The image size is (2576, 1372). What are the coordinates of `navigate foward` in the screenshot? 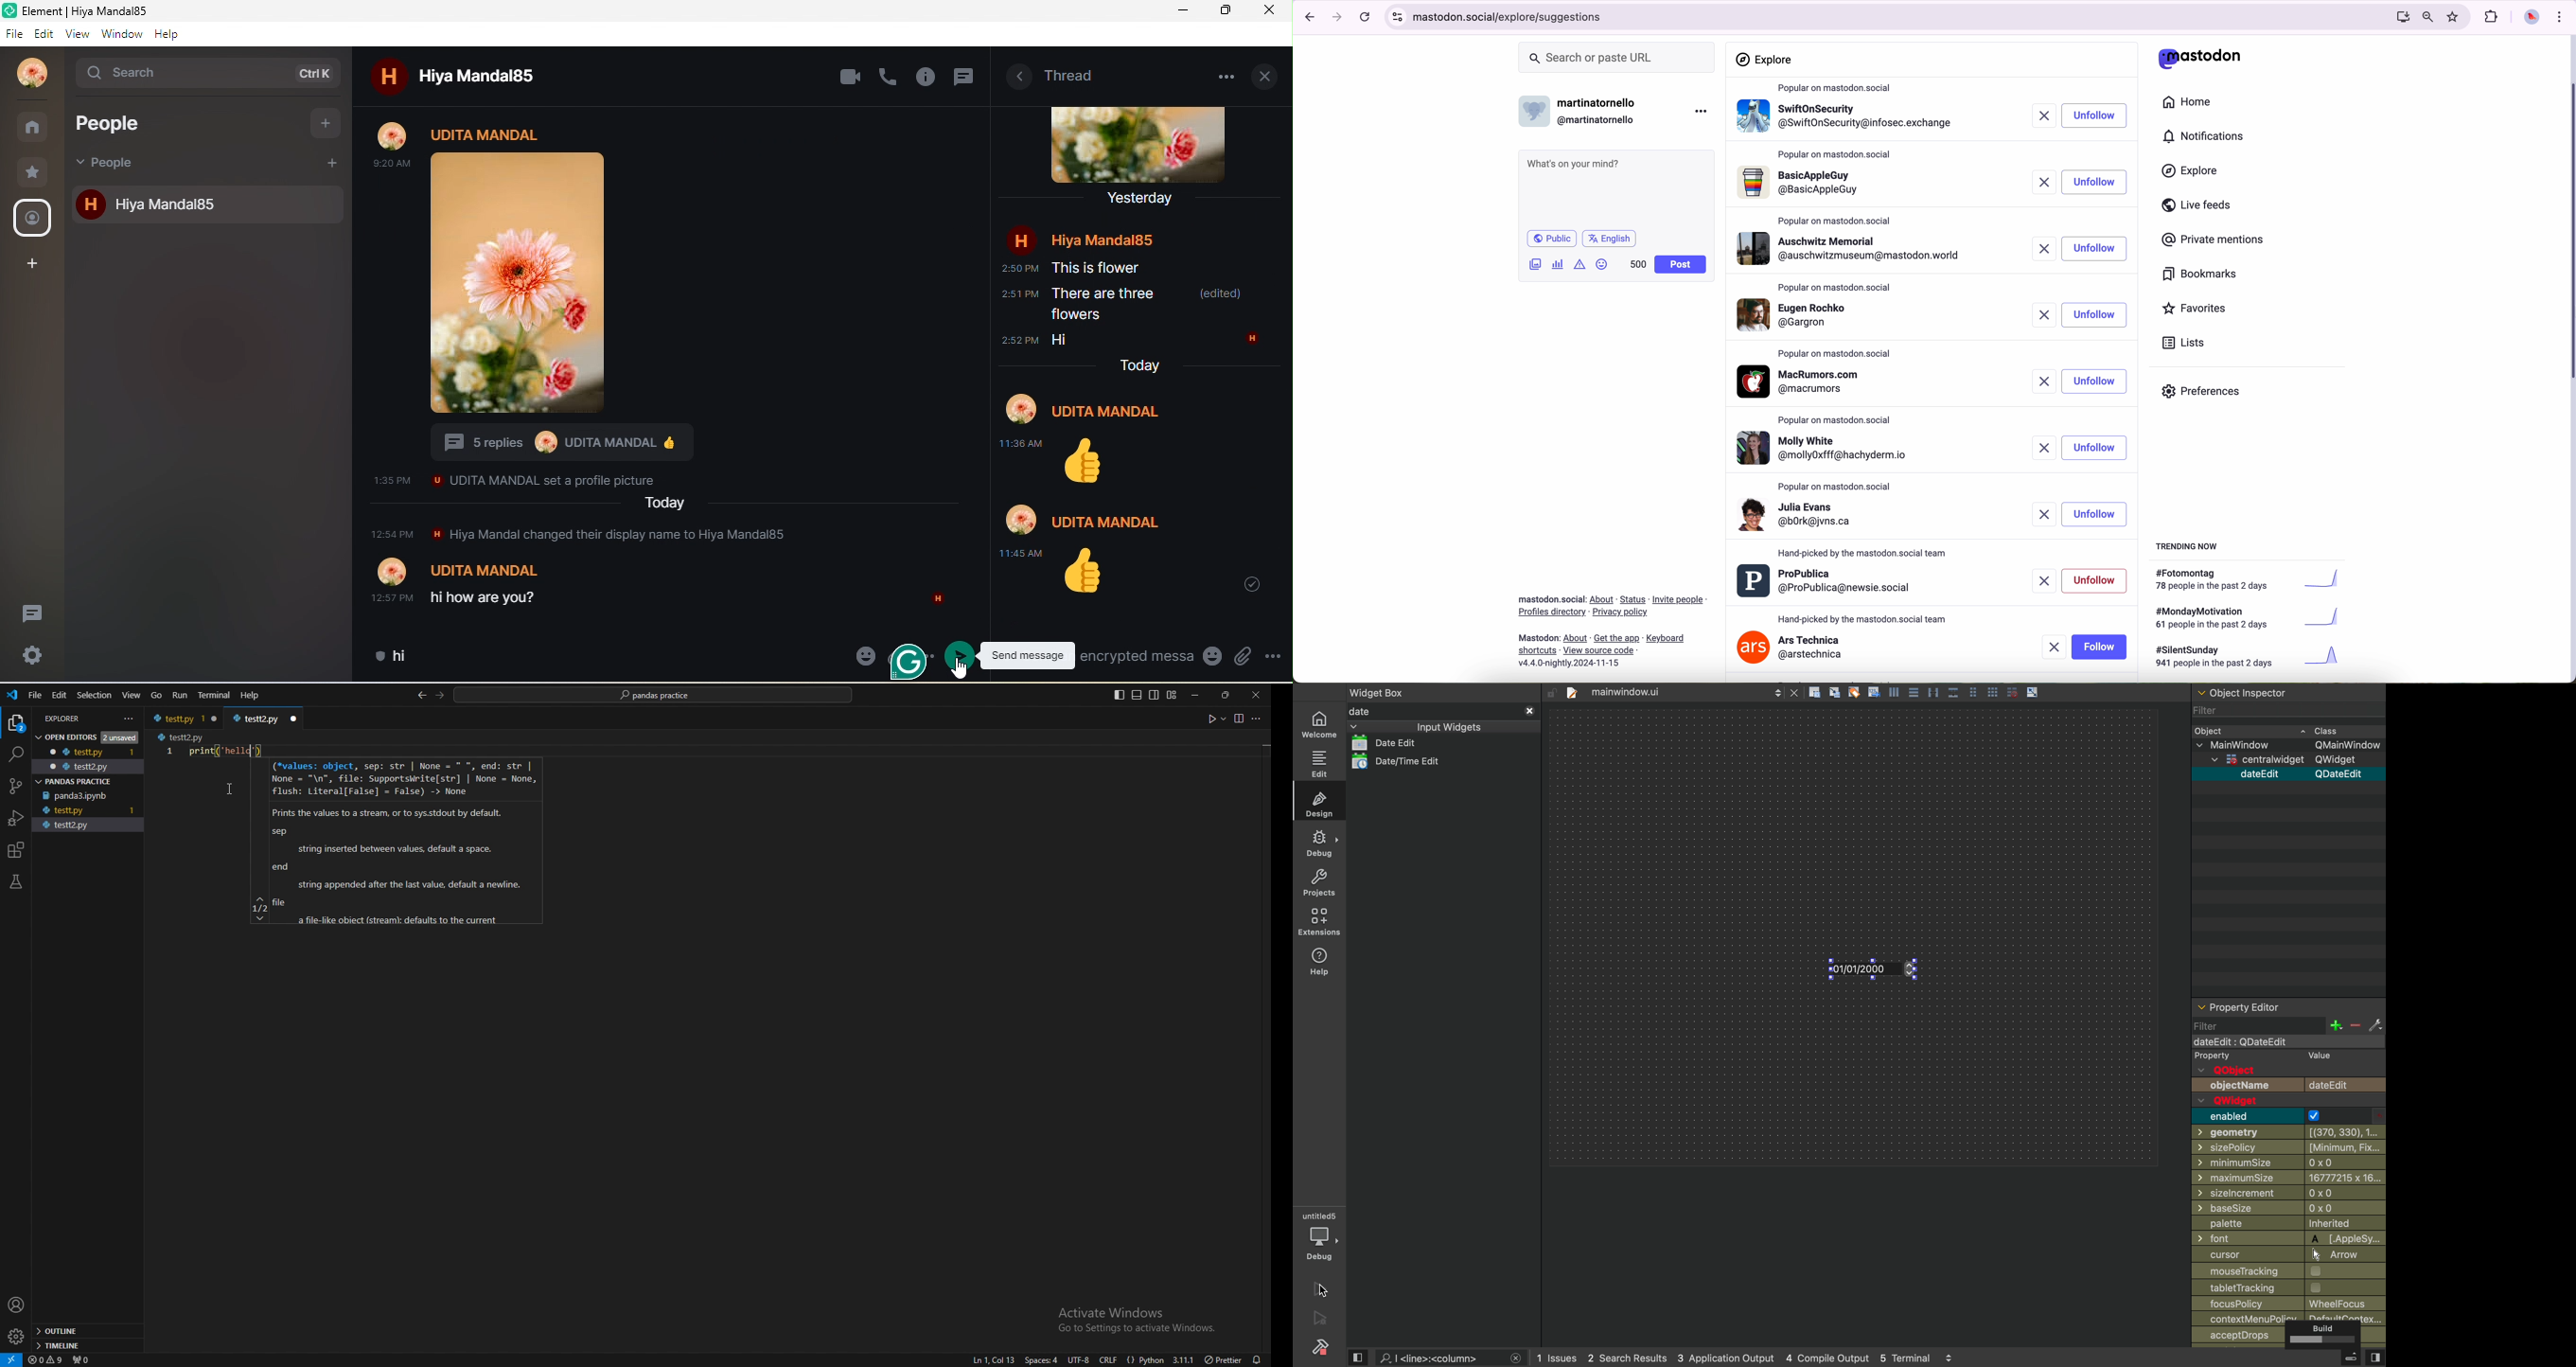 It's located at (1337, 18).